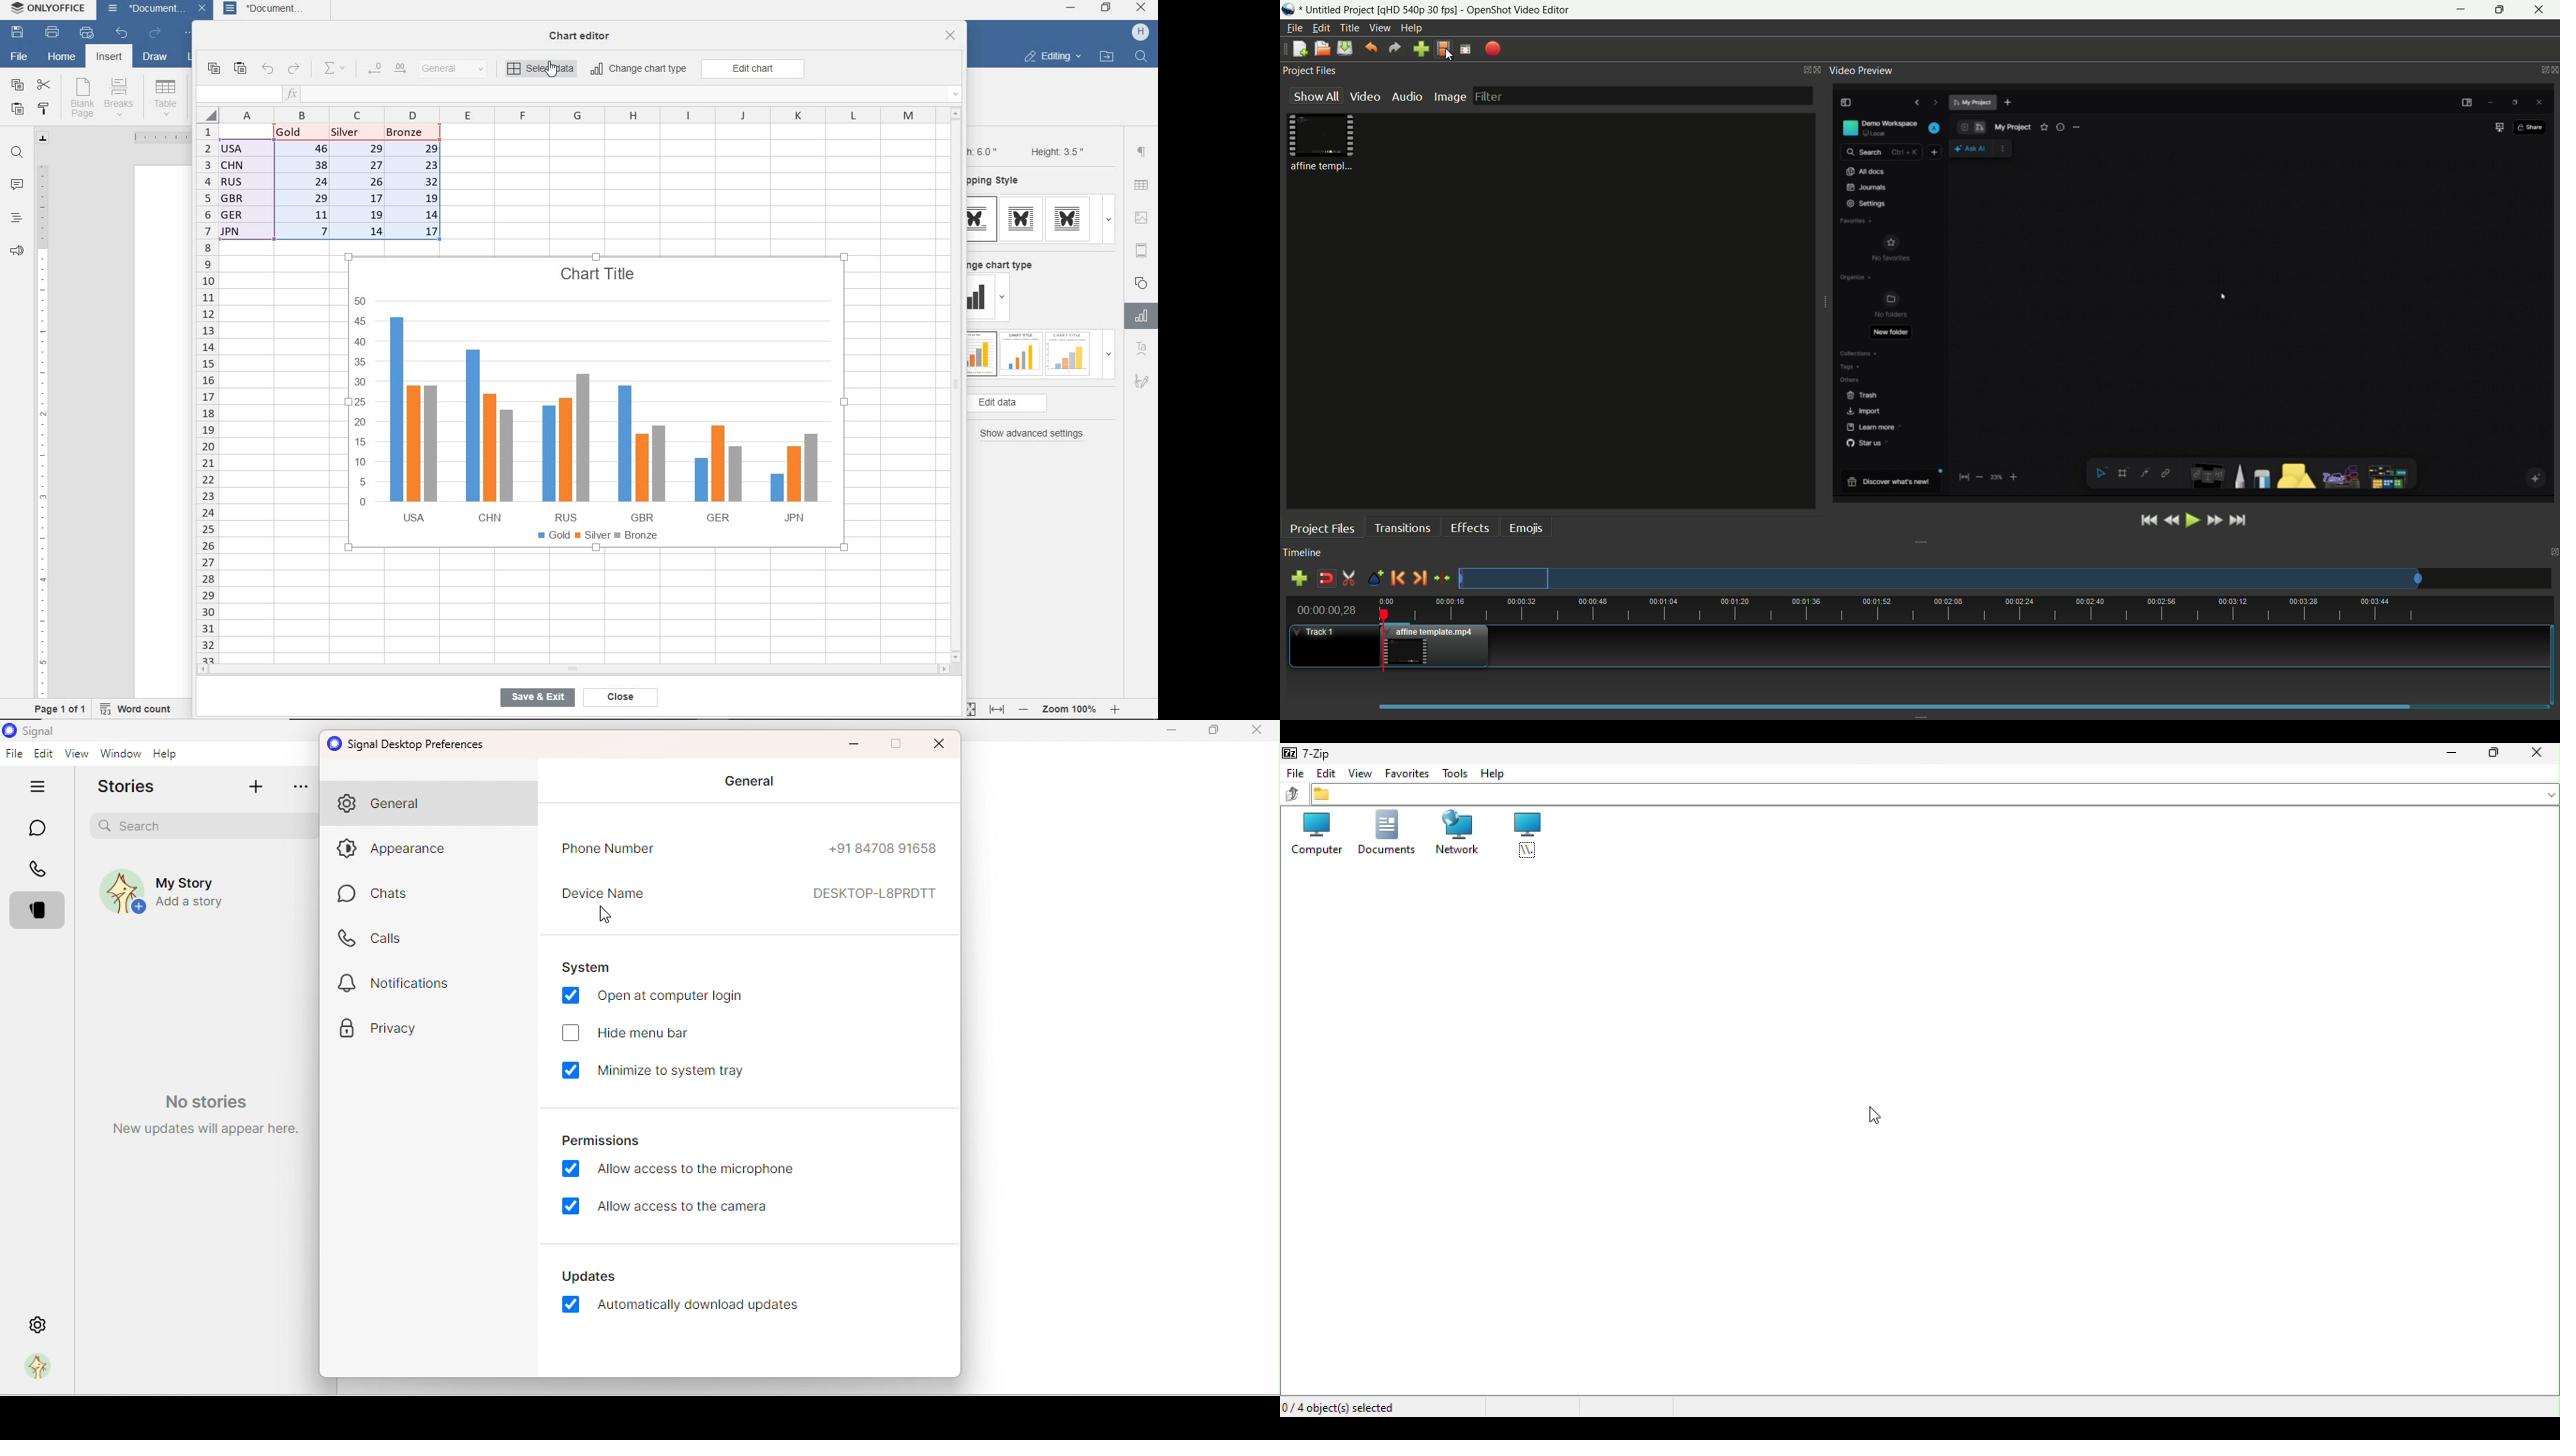 The image size is (2576, 1456). What do you see at coordinates (1030, 403) in the screenshot?
I see `edit data` at bounding box center [1030, 403].